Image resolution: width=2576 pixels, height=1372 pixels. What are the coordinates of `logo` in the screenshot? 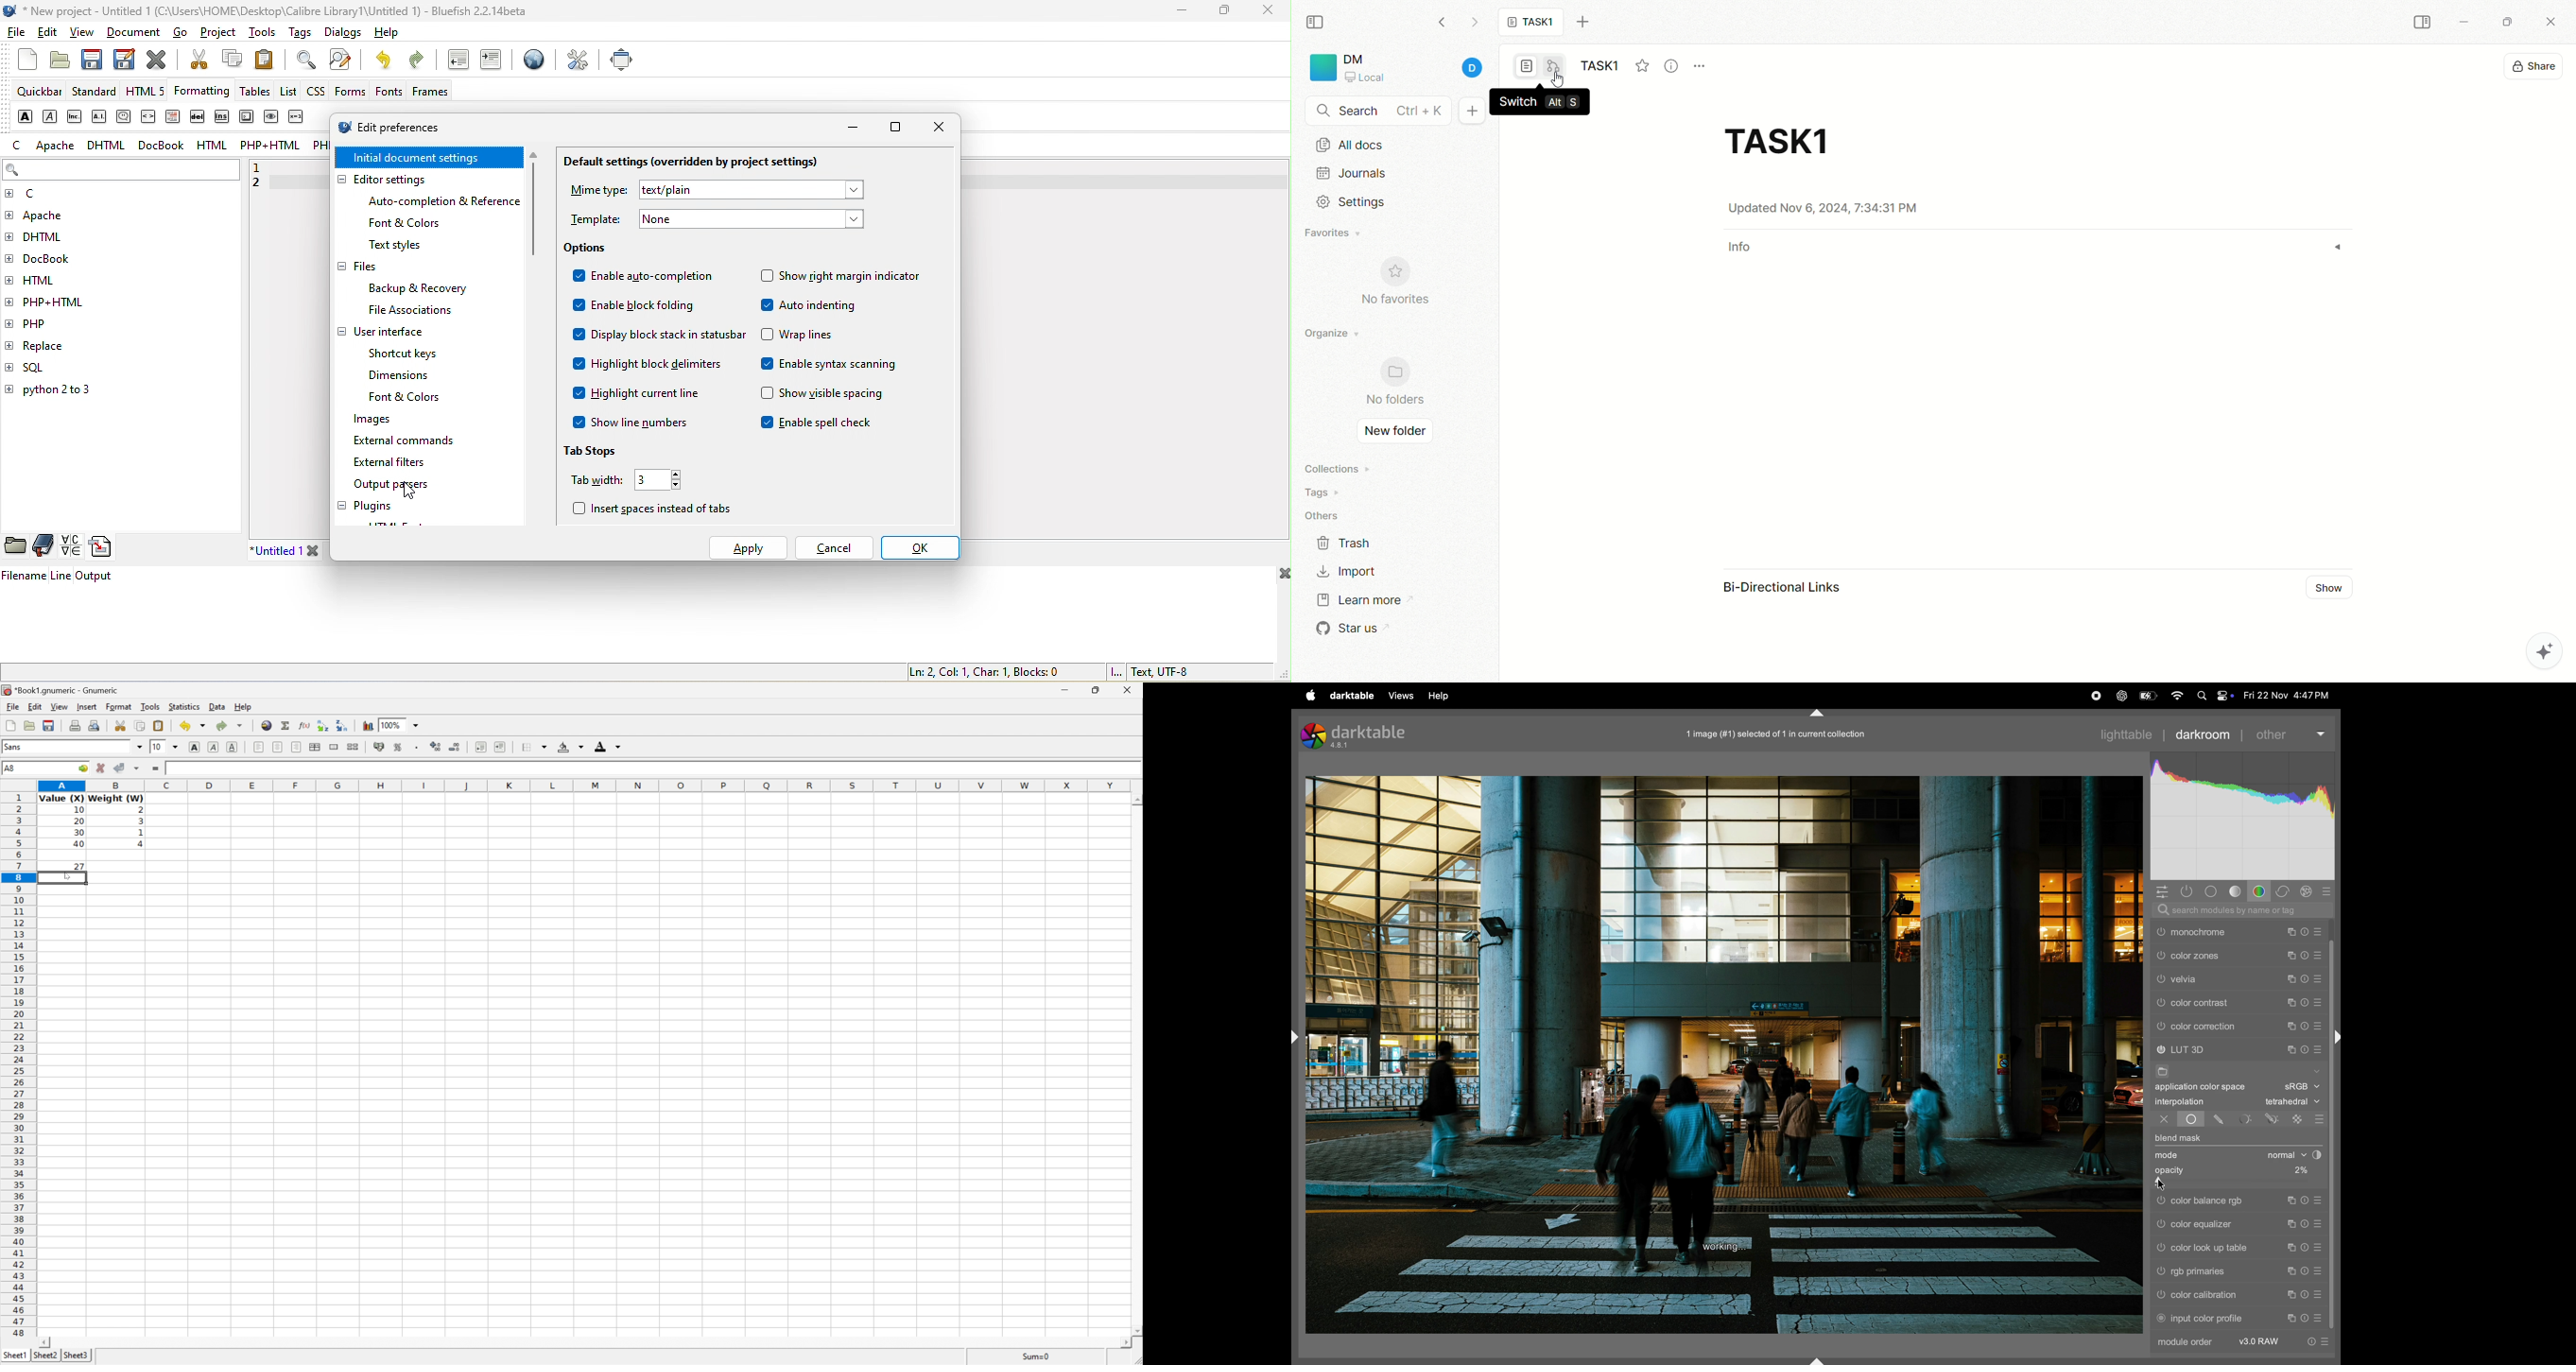 It's located at (1321, 68).